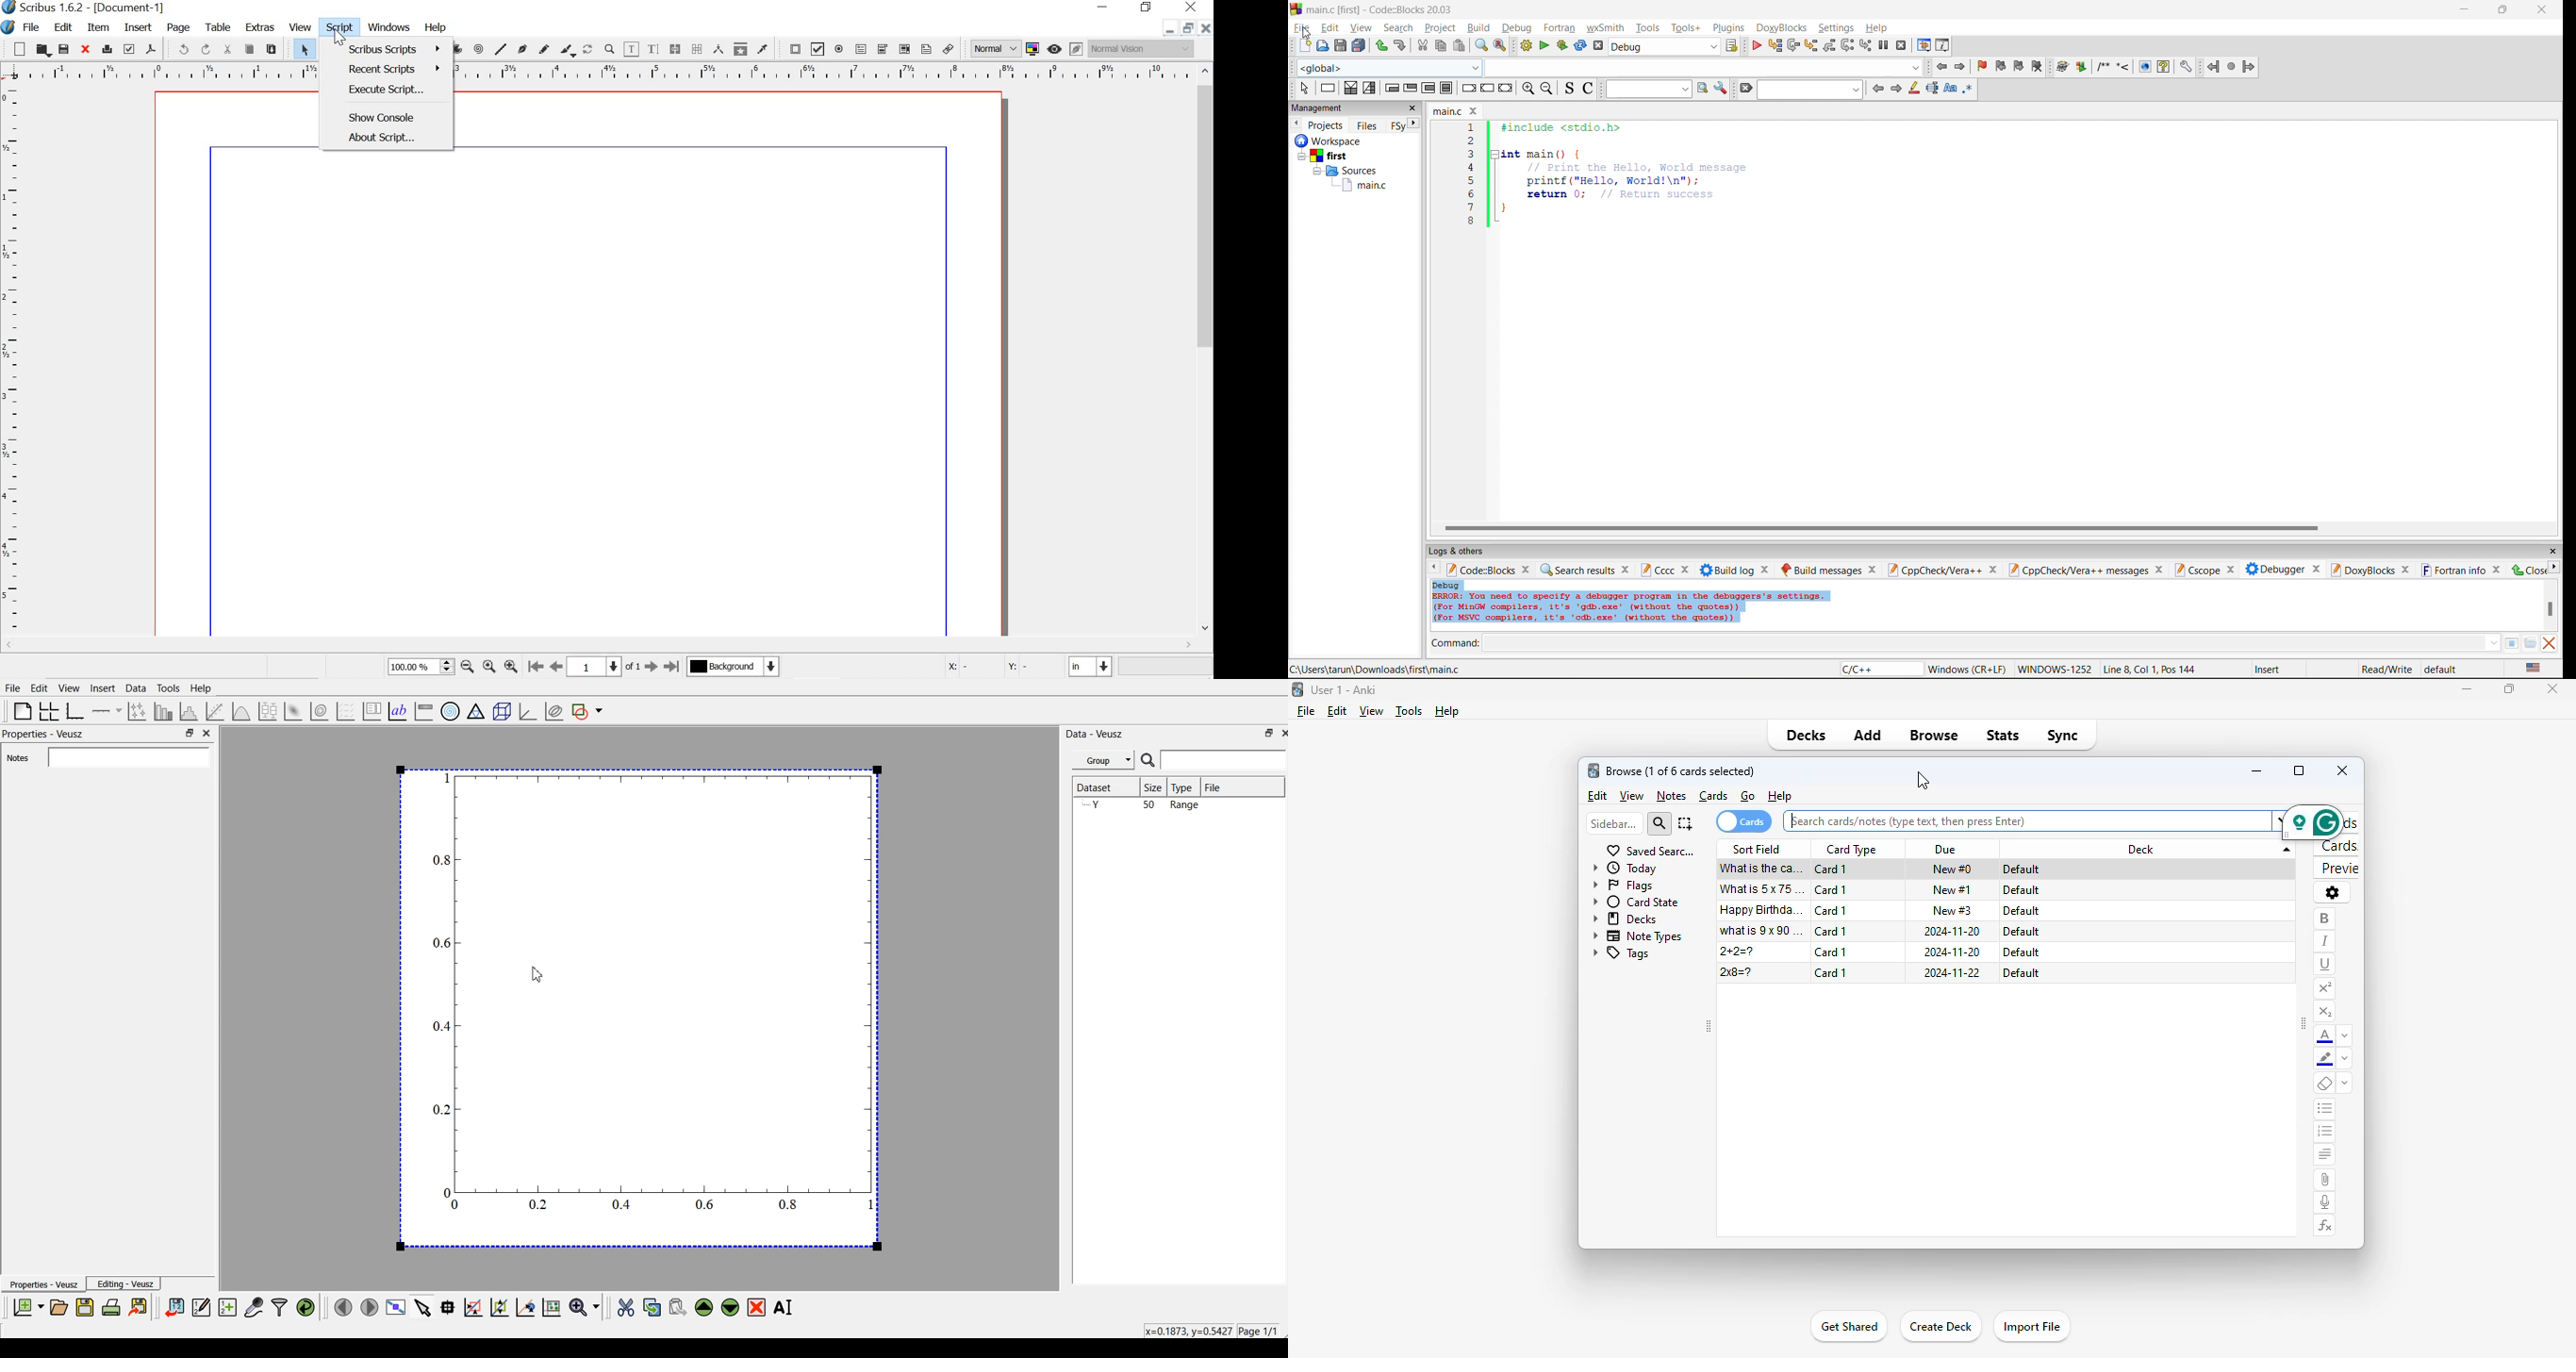 The image size is (2576, 1372). I want to click on card 1, so click(1831, 931).